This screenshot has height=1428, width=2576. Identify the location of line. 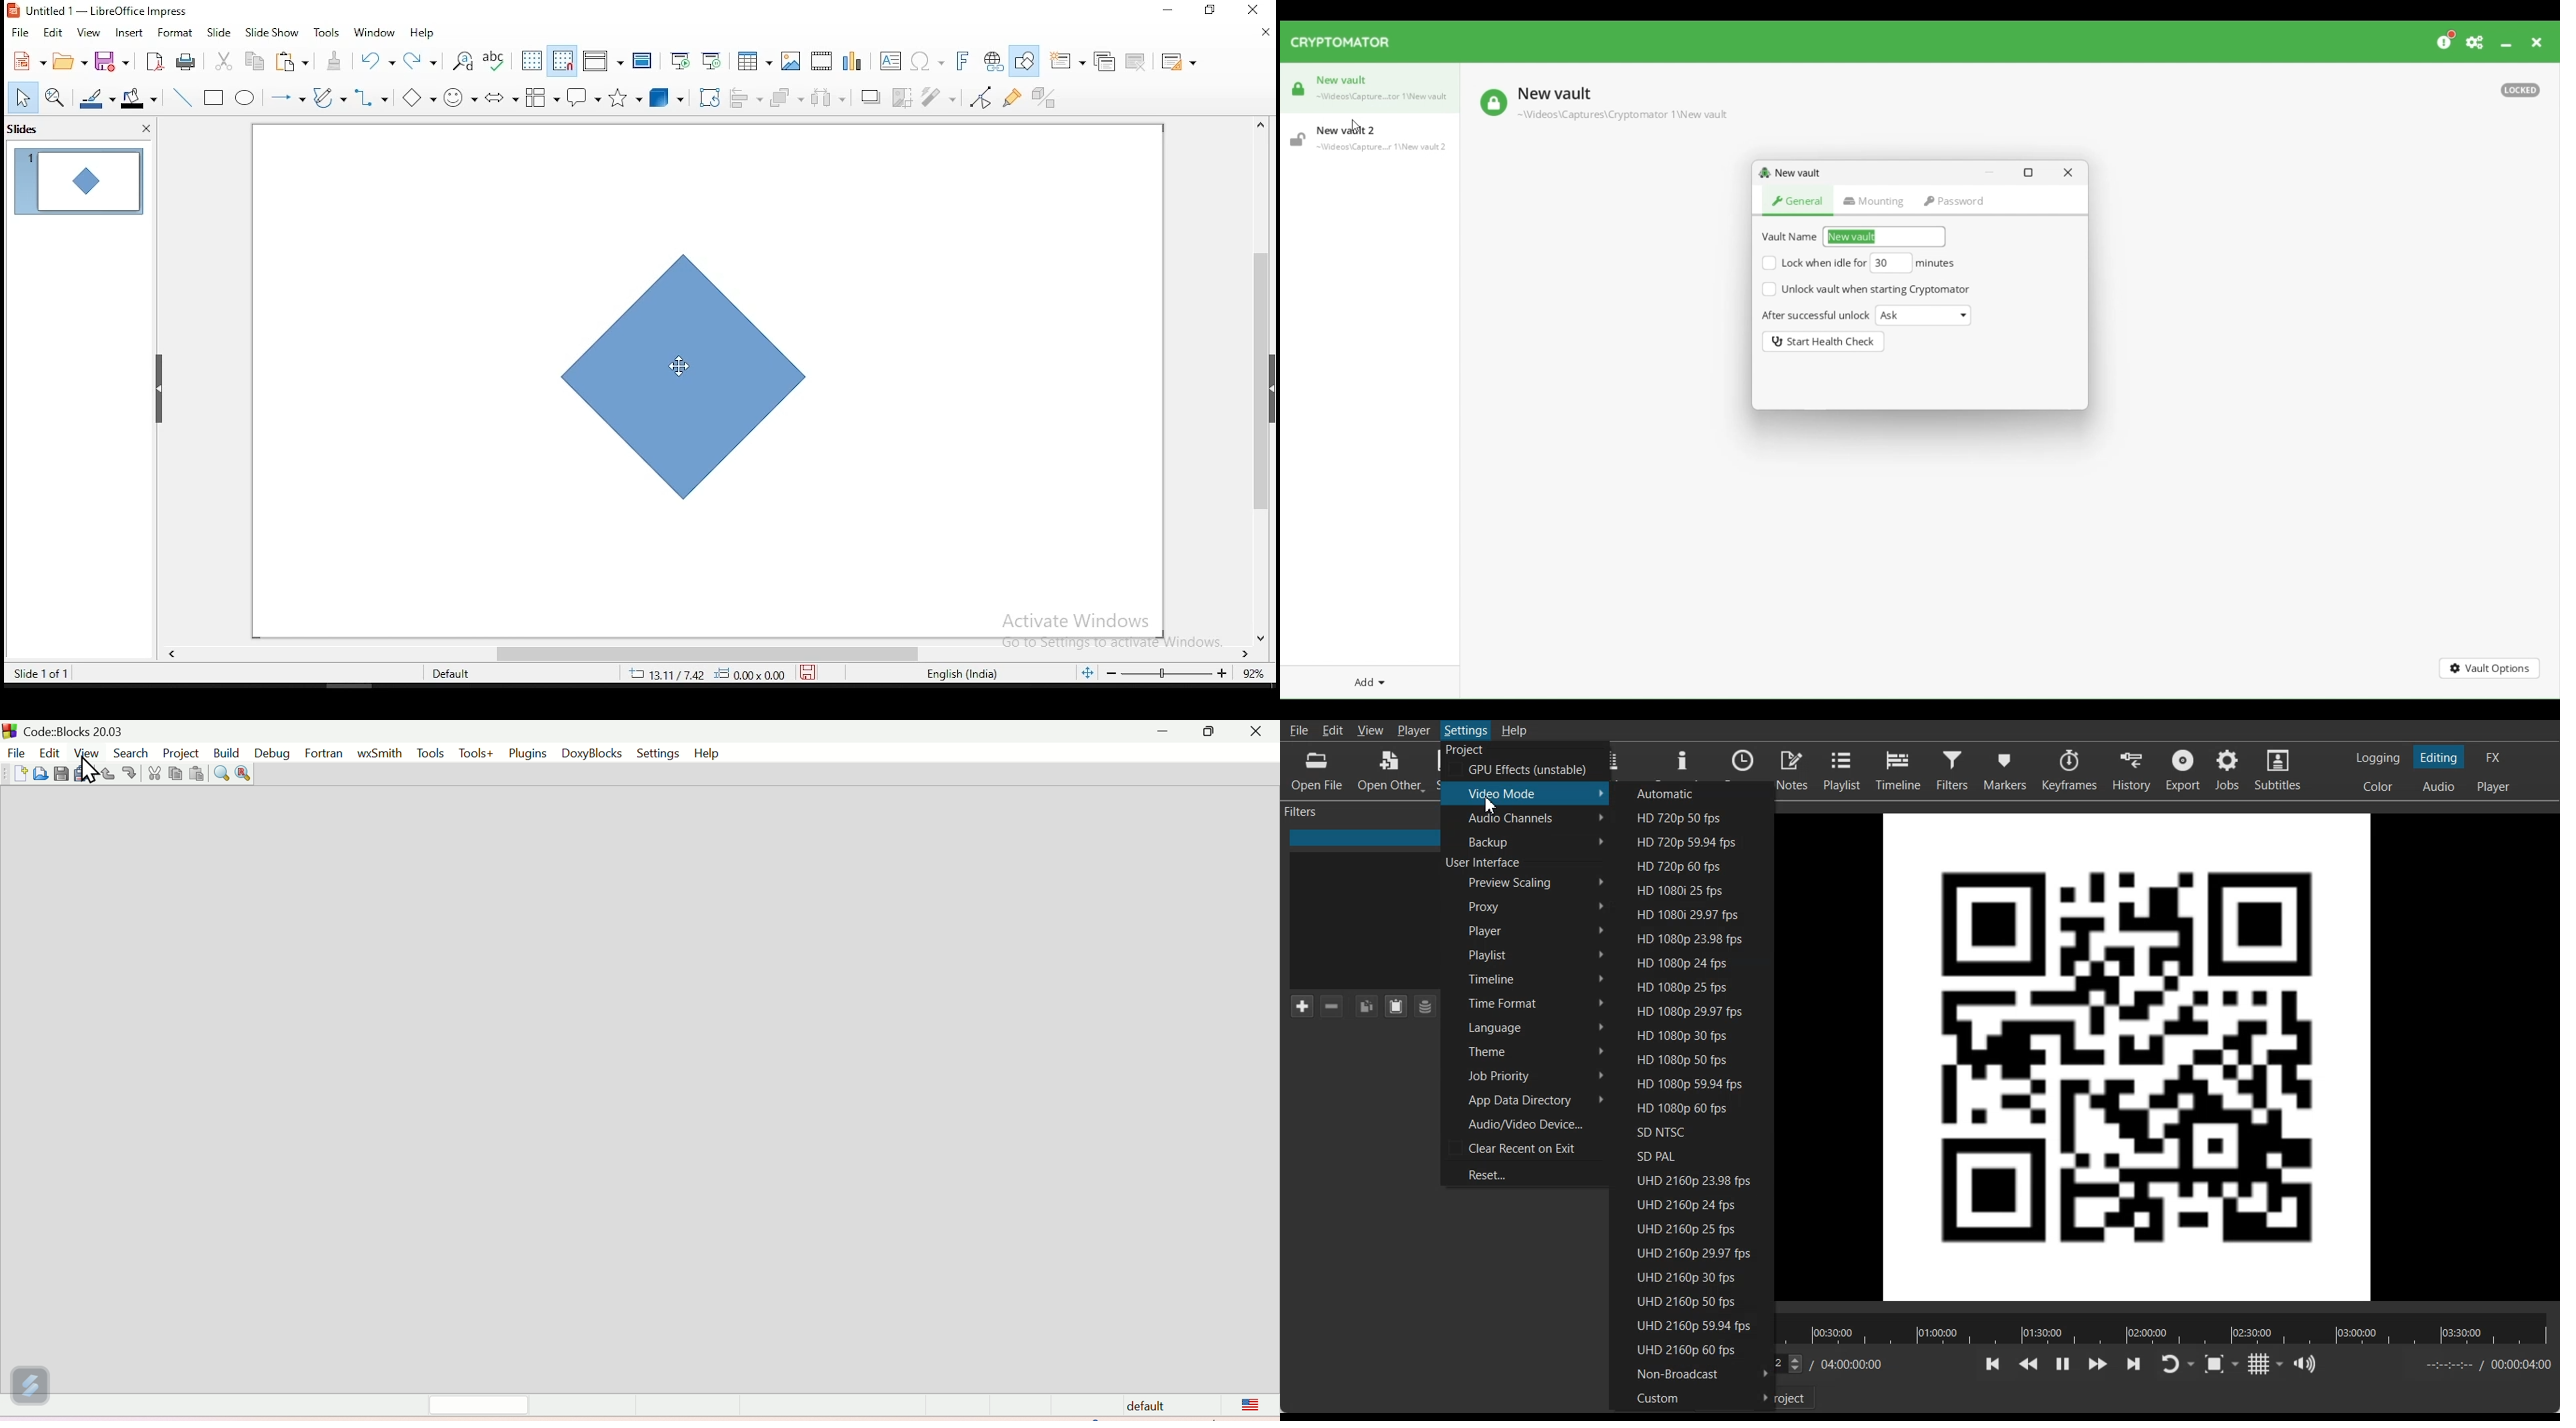
(183, 97).